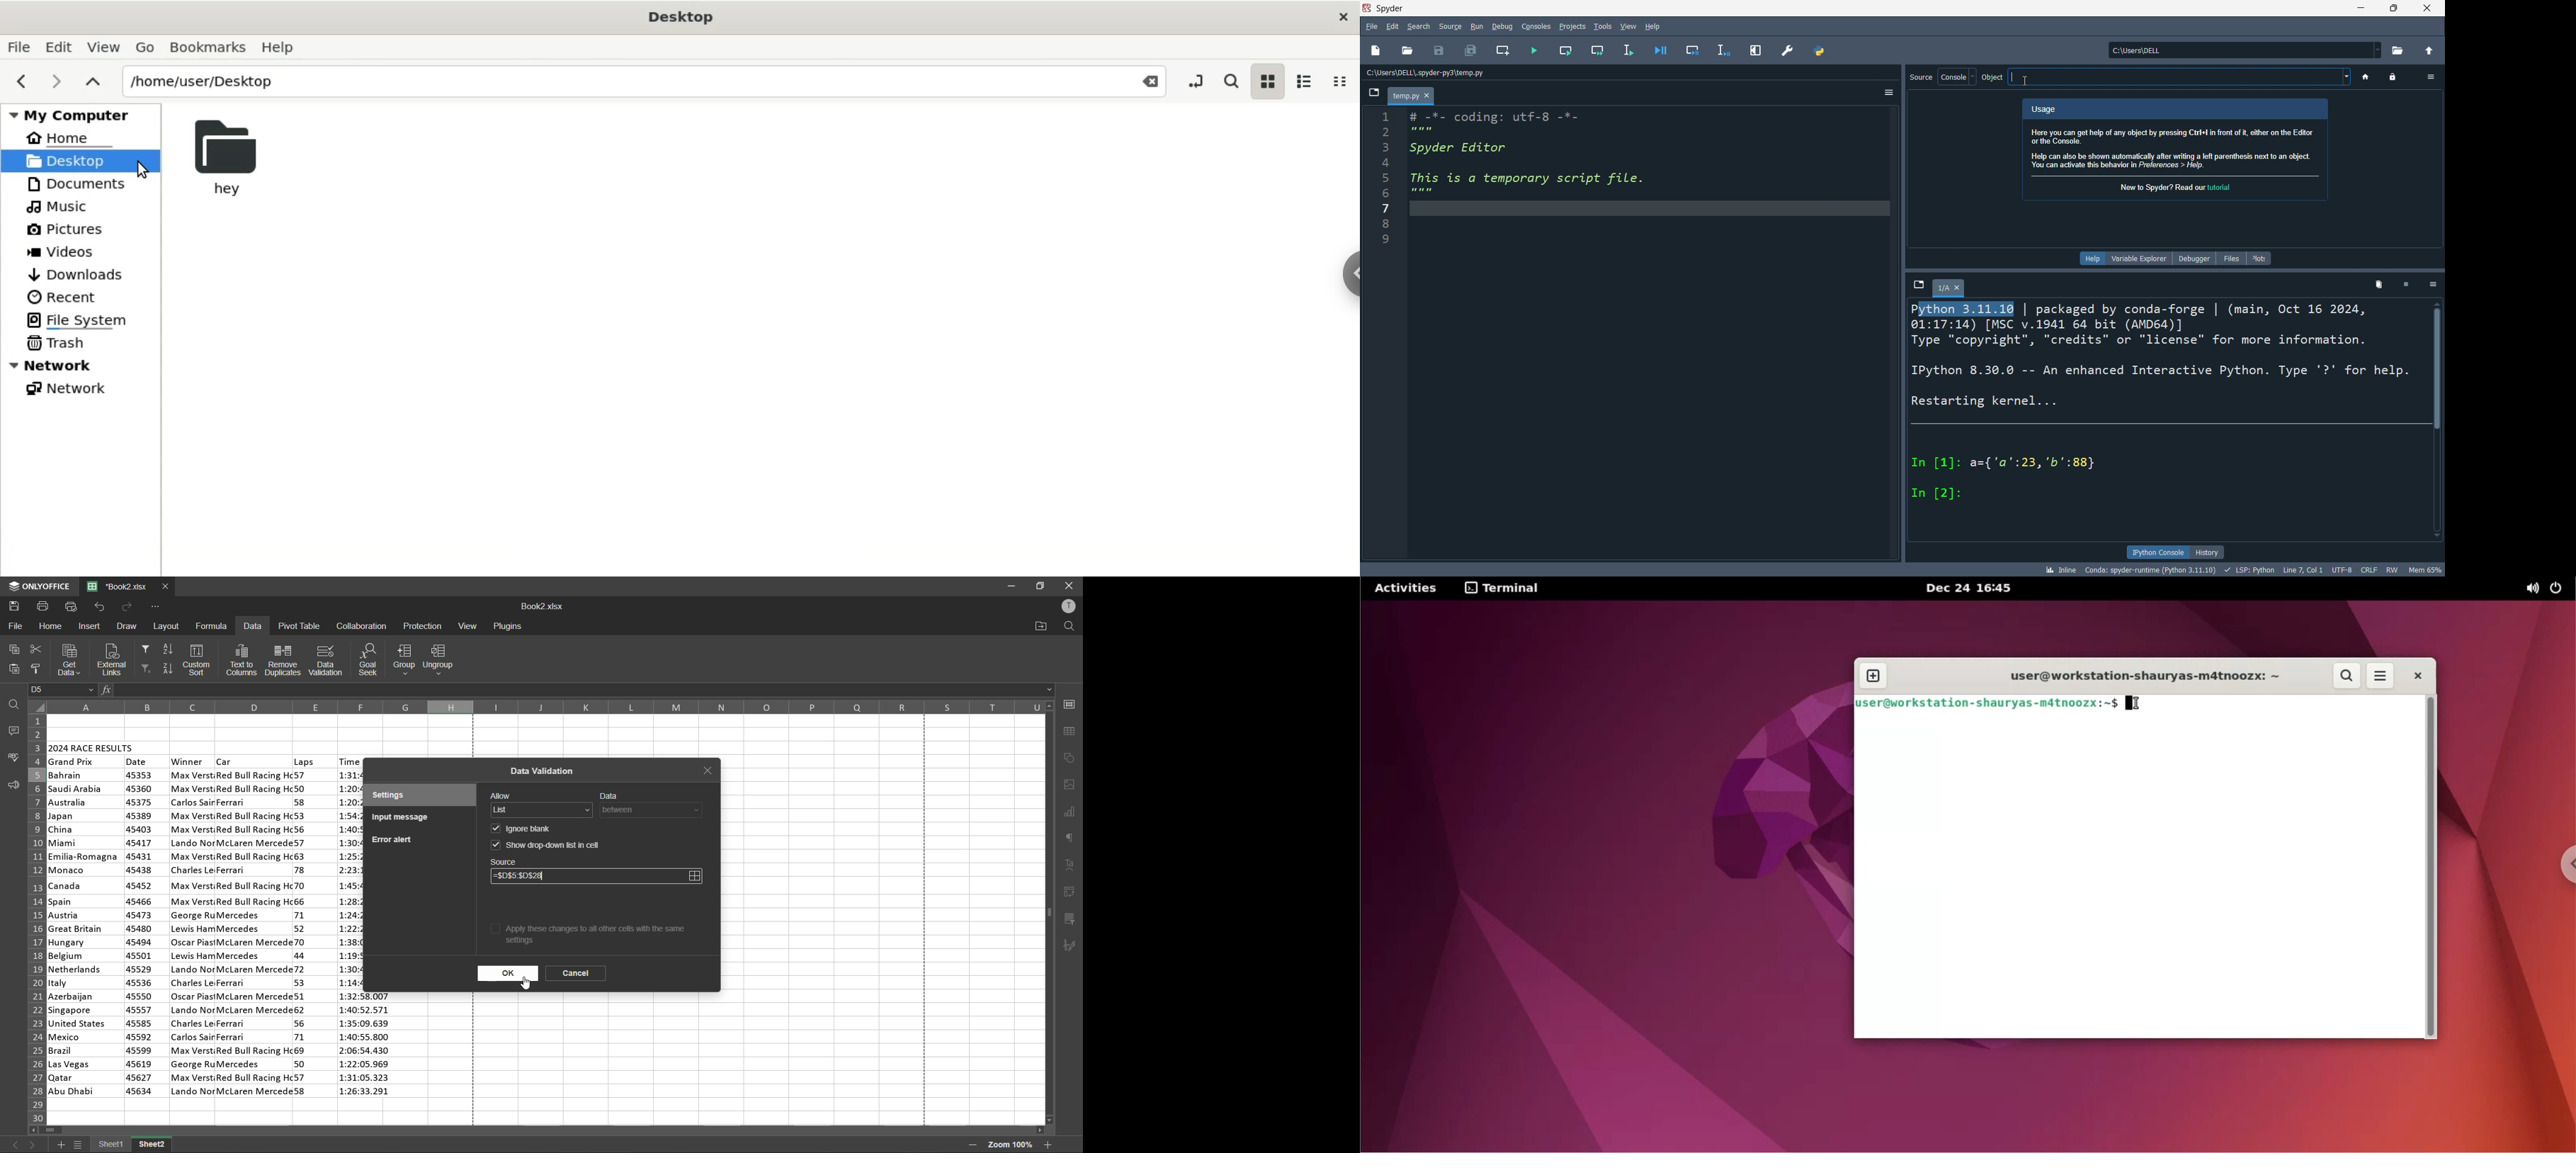 This screenshot has width=2576, height=1176. What do you see at coordinates (1070, 759) in the screenshot?
I see `shapes` at bounding box center [1070, 759].